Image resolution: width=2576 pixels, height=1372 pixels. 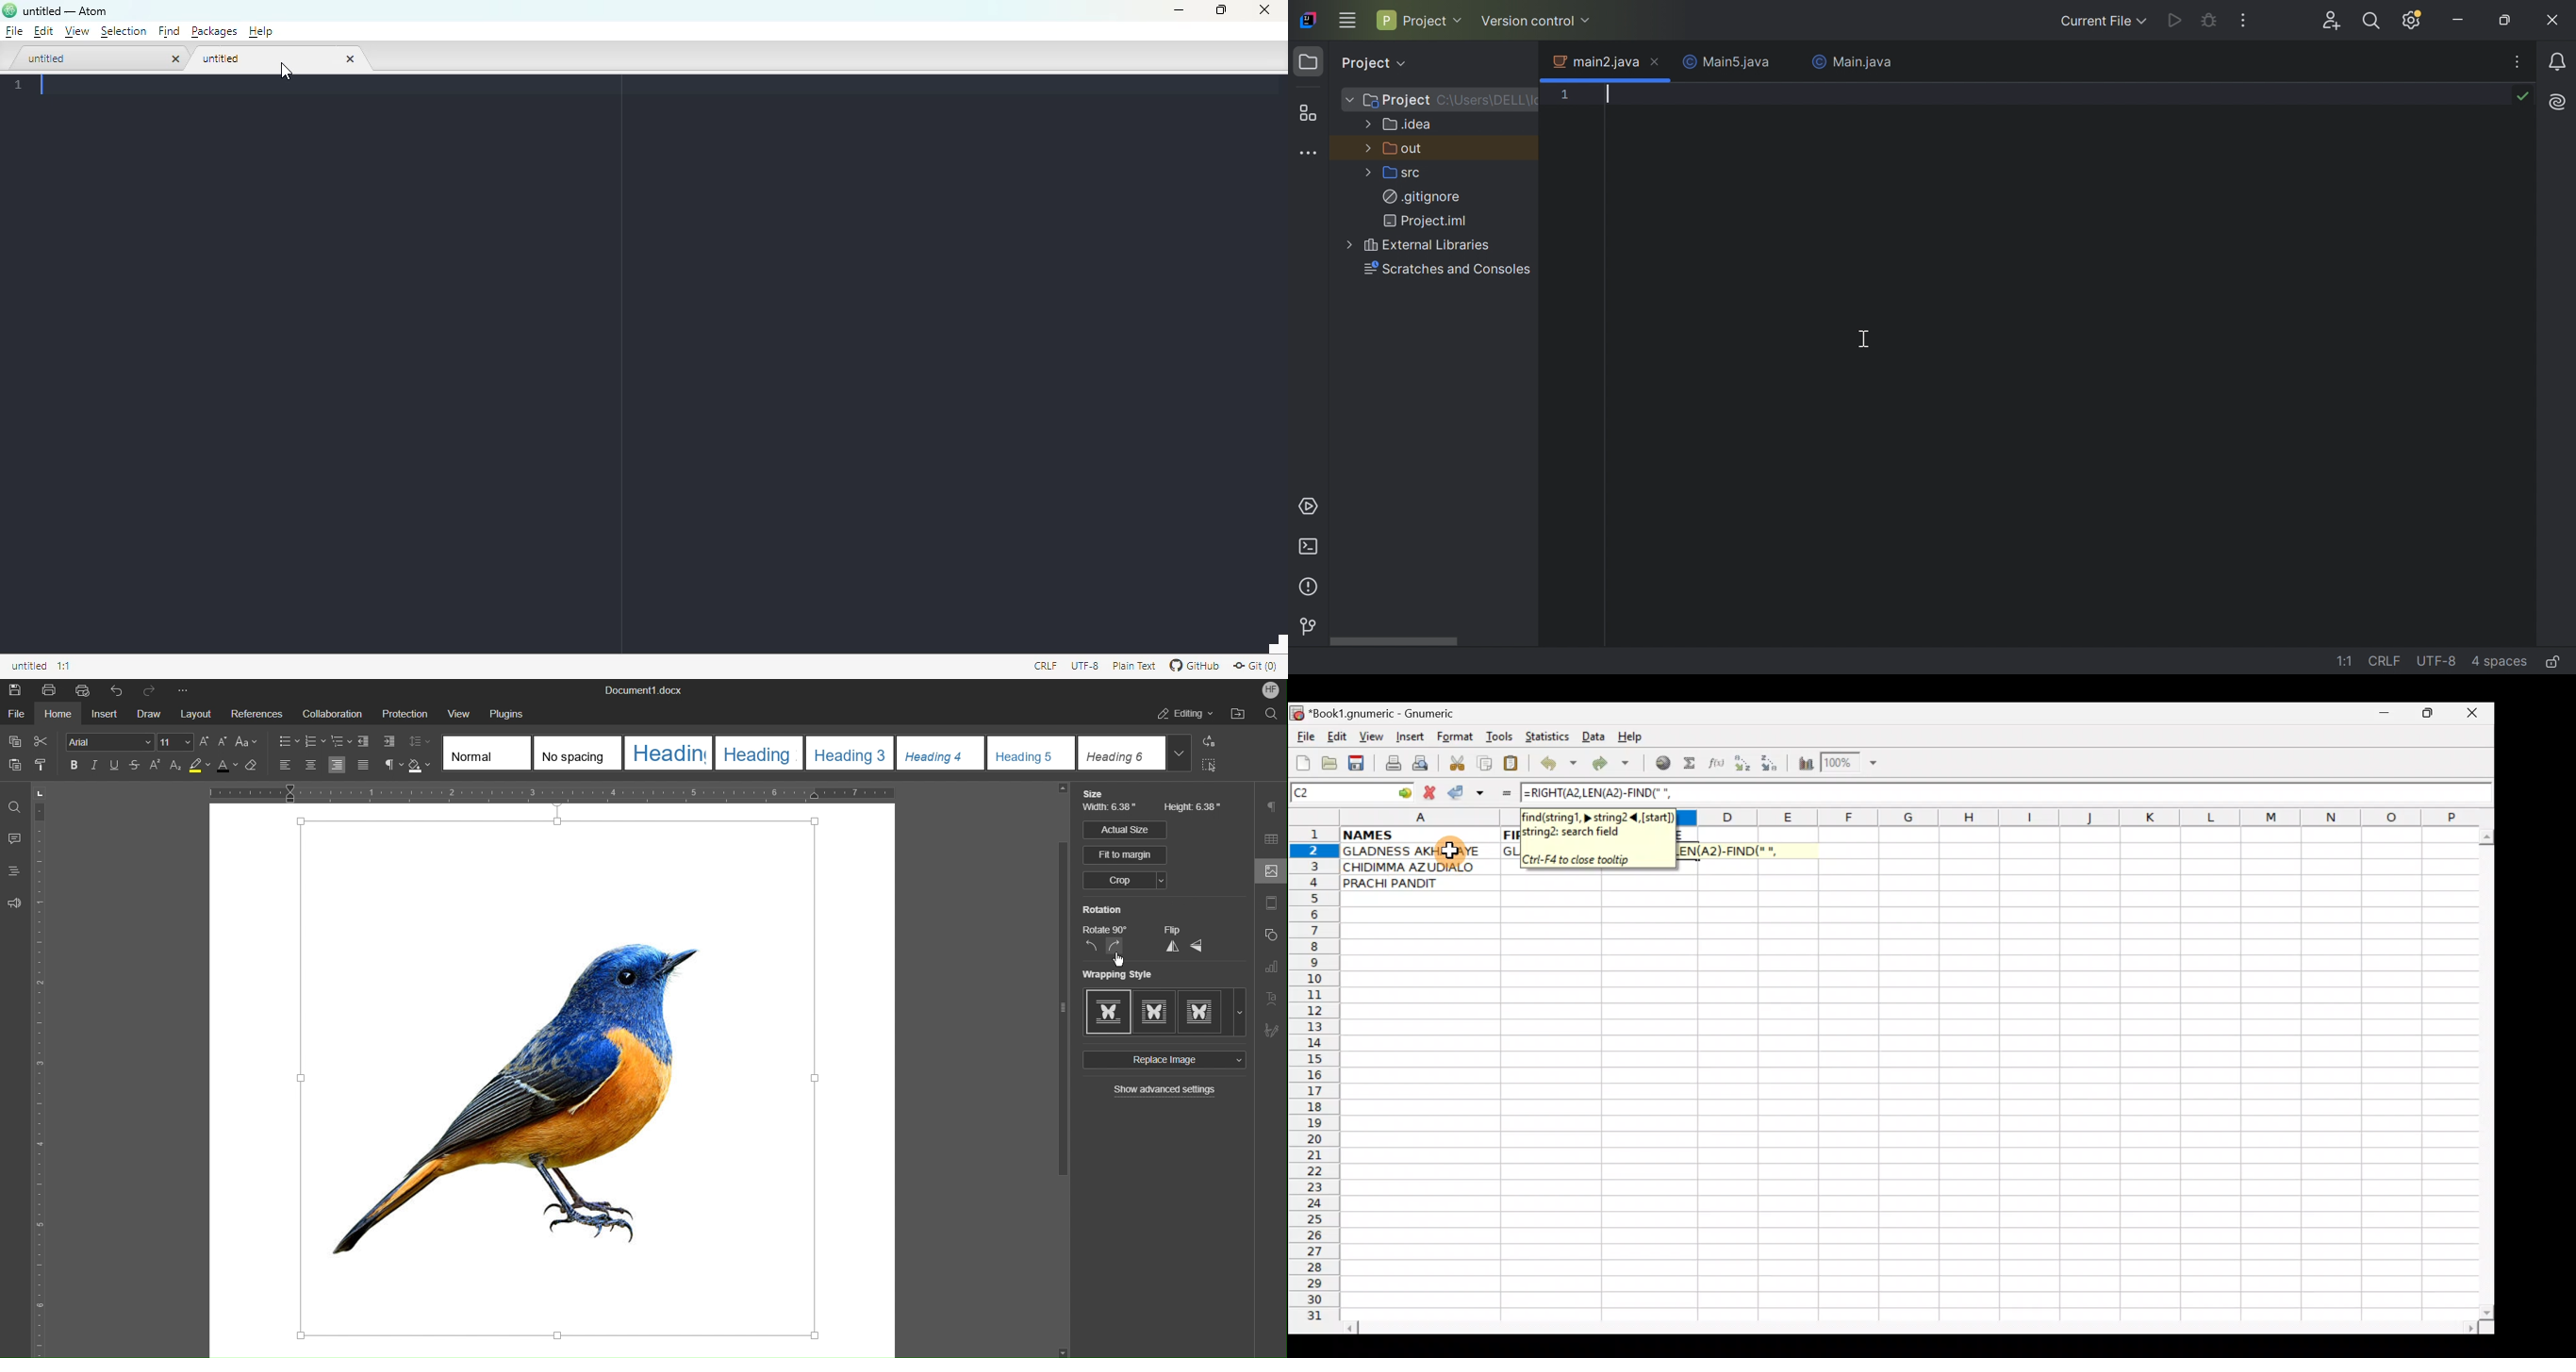 What do you see at coordinates (1802, 765) in the screenshot?
I see `Insert Chart` at bounding box center [1802, 765].